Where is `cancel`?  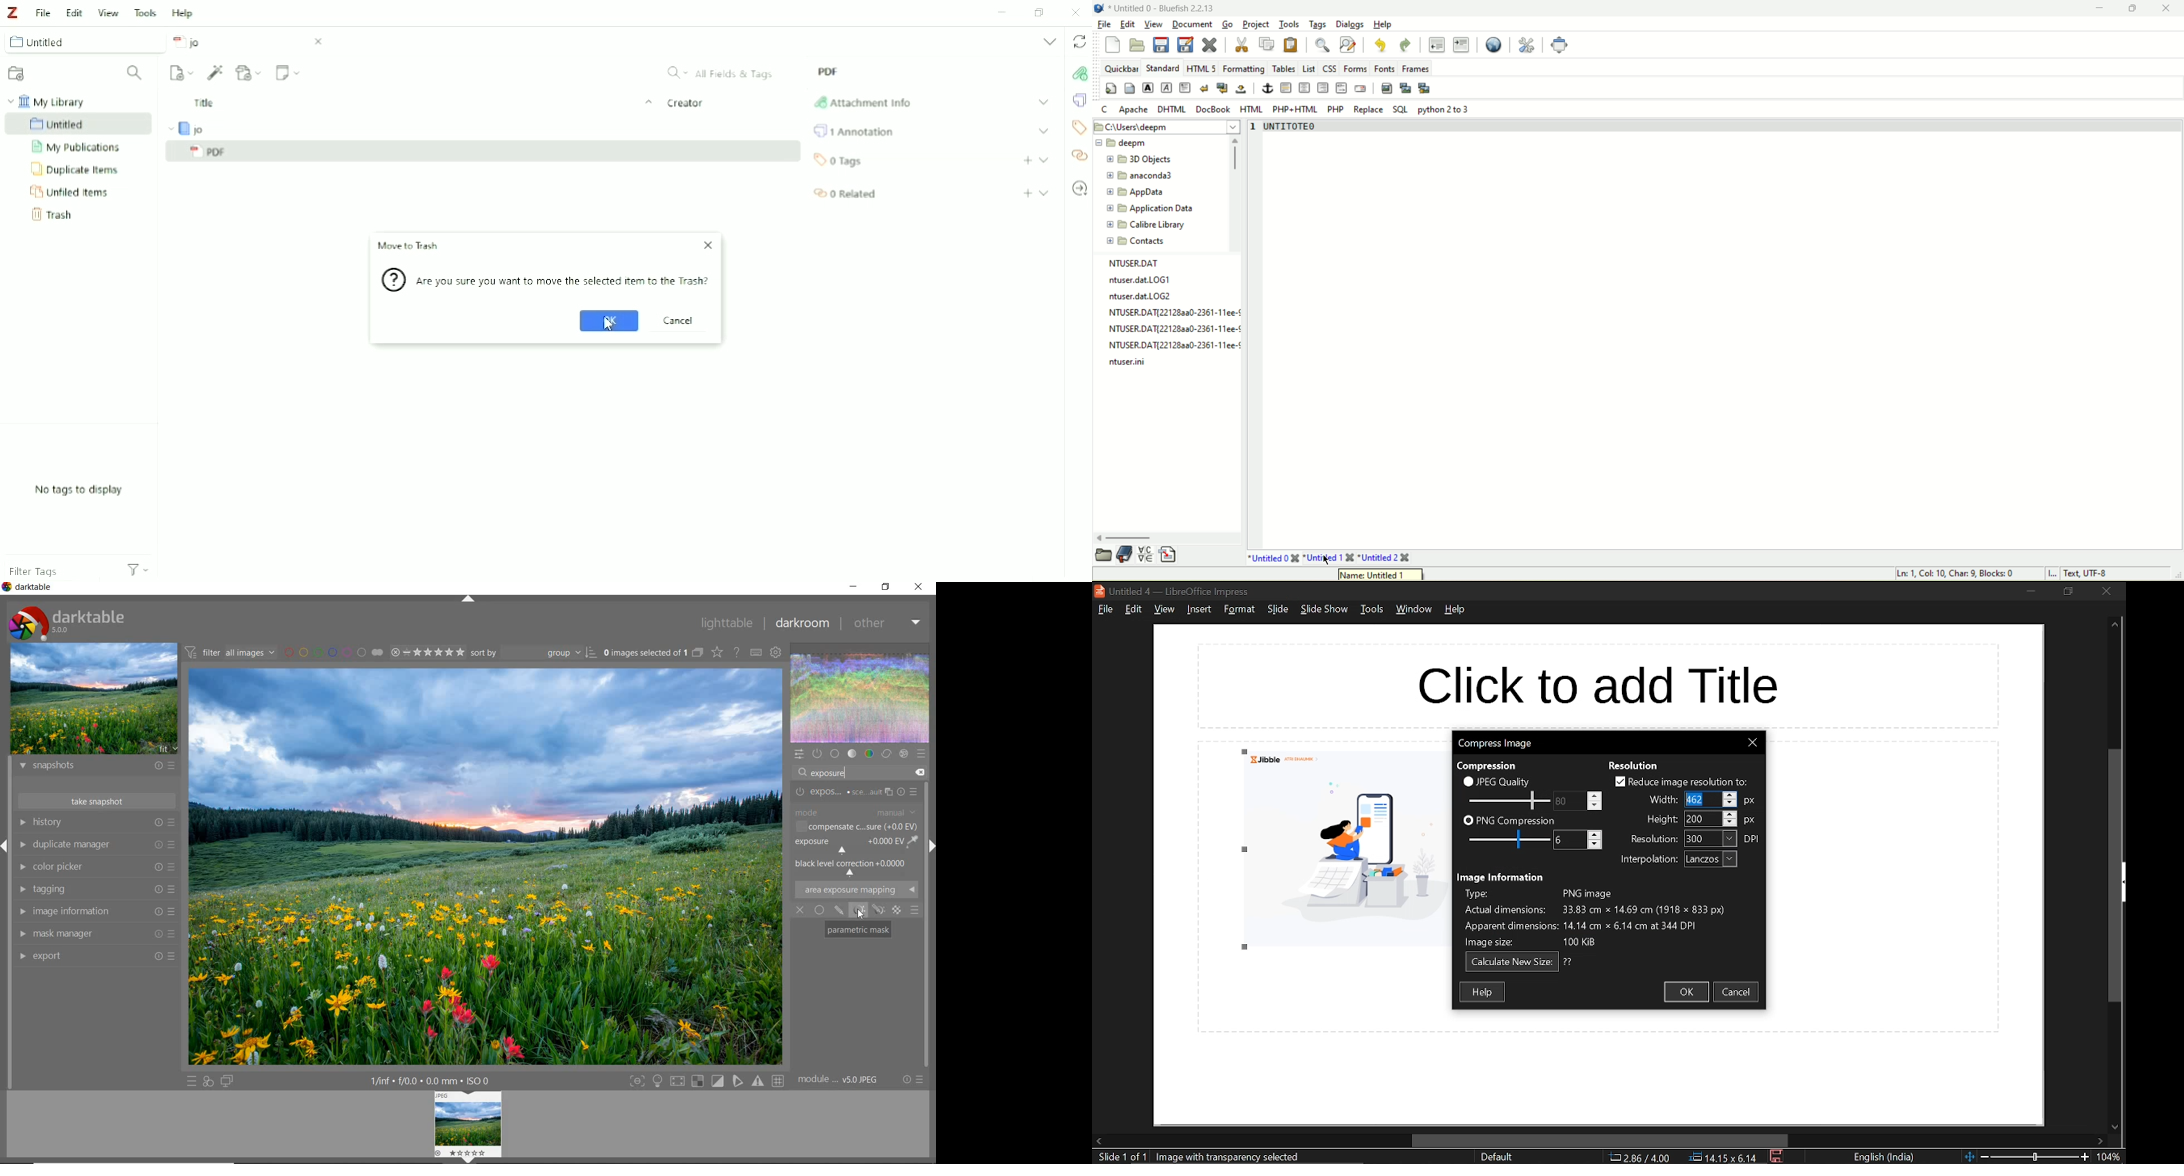
cancel is located at coordinates (1739, 992).